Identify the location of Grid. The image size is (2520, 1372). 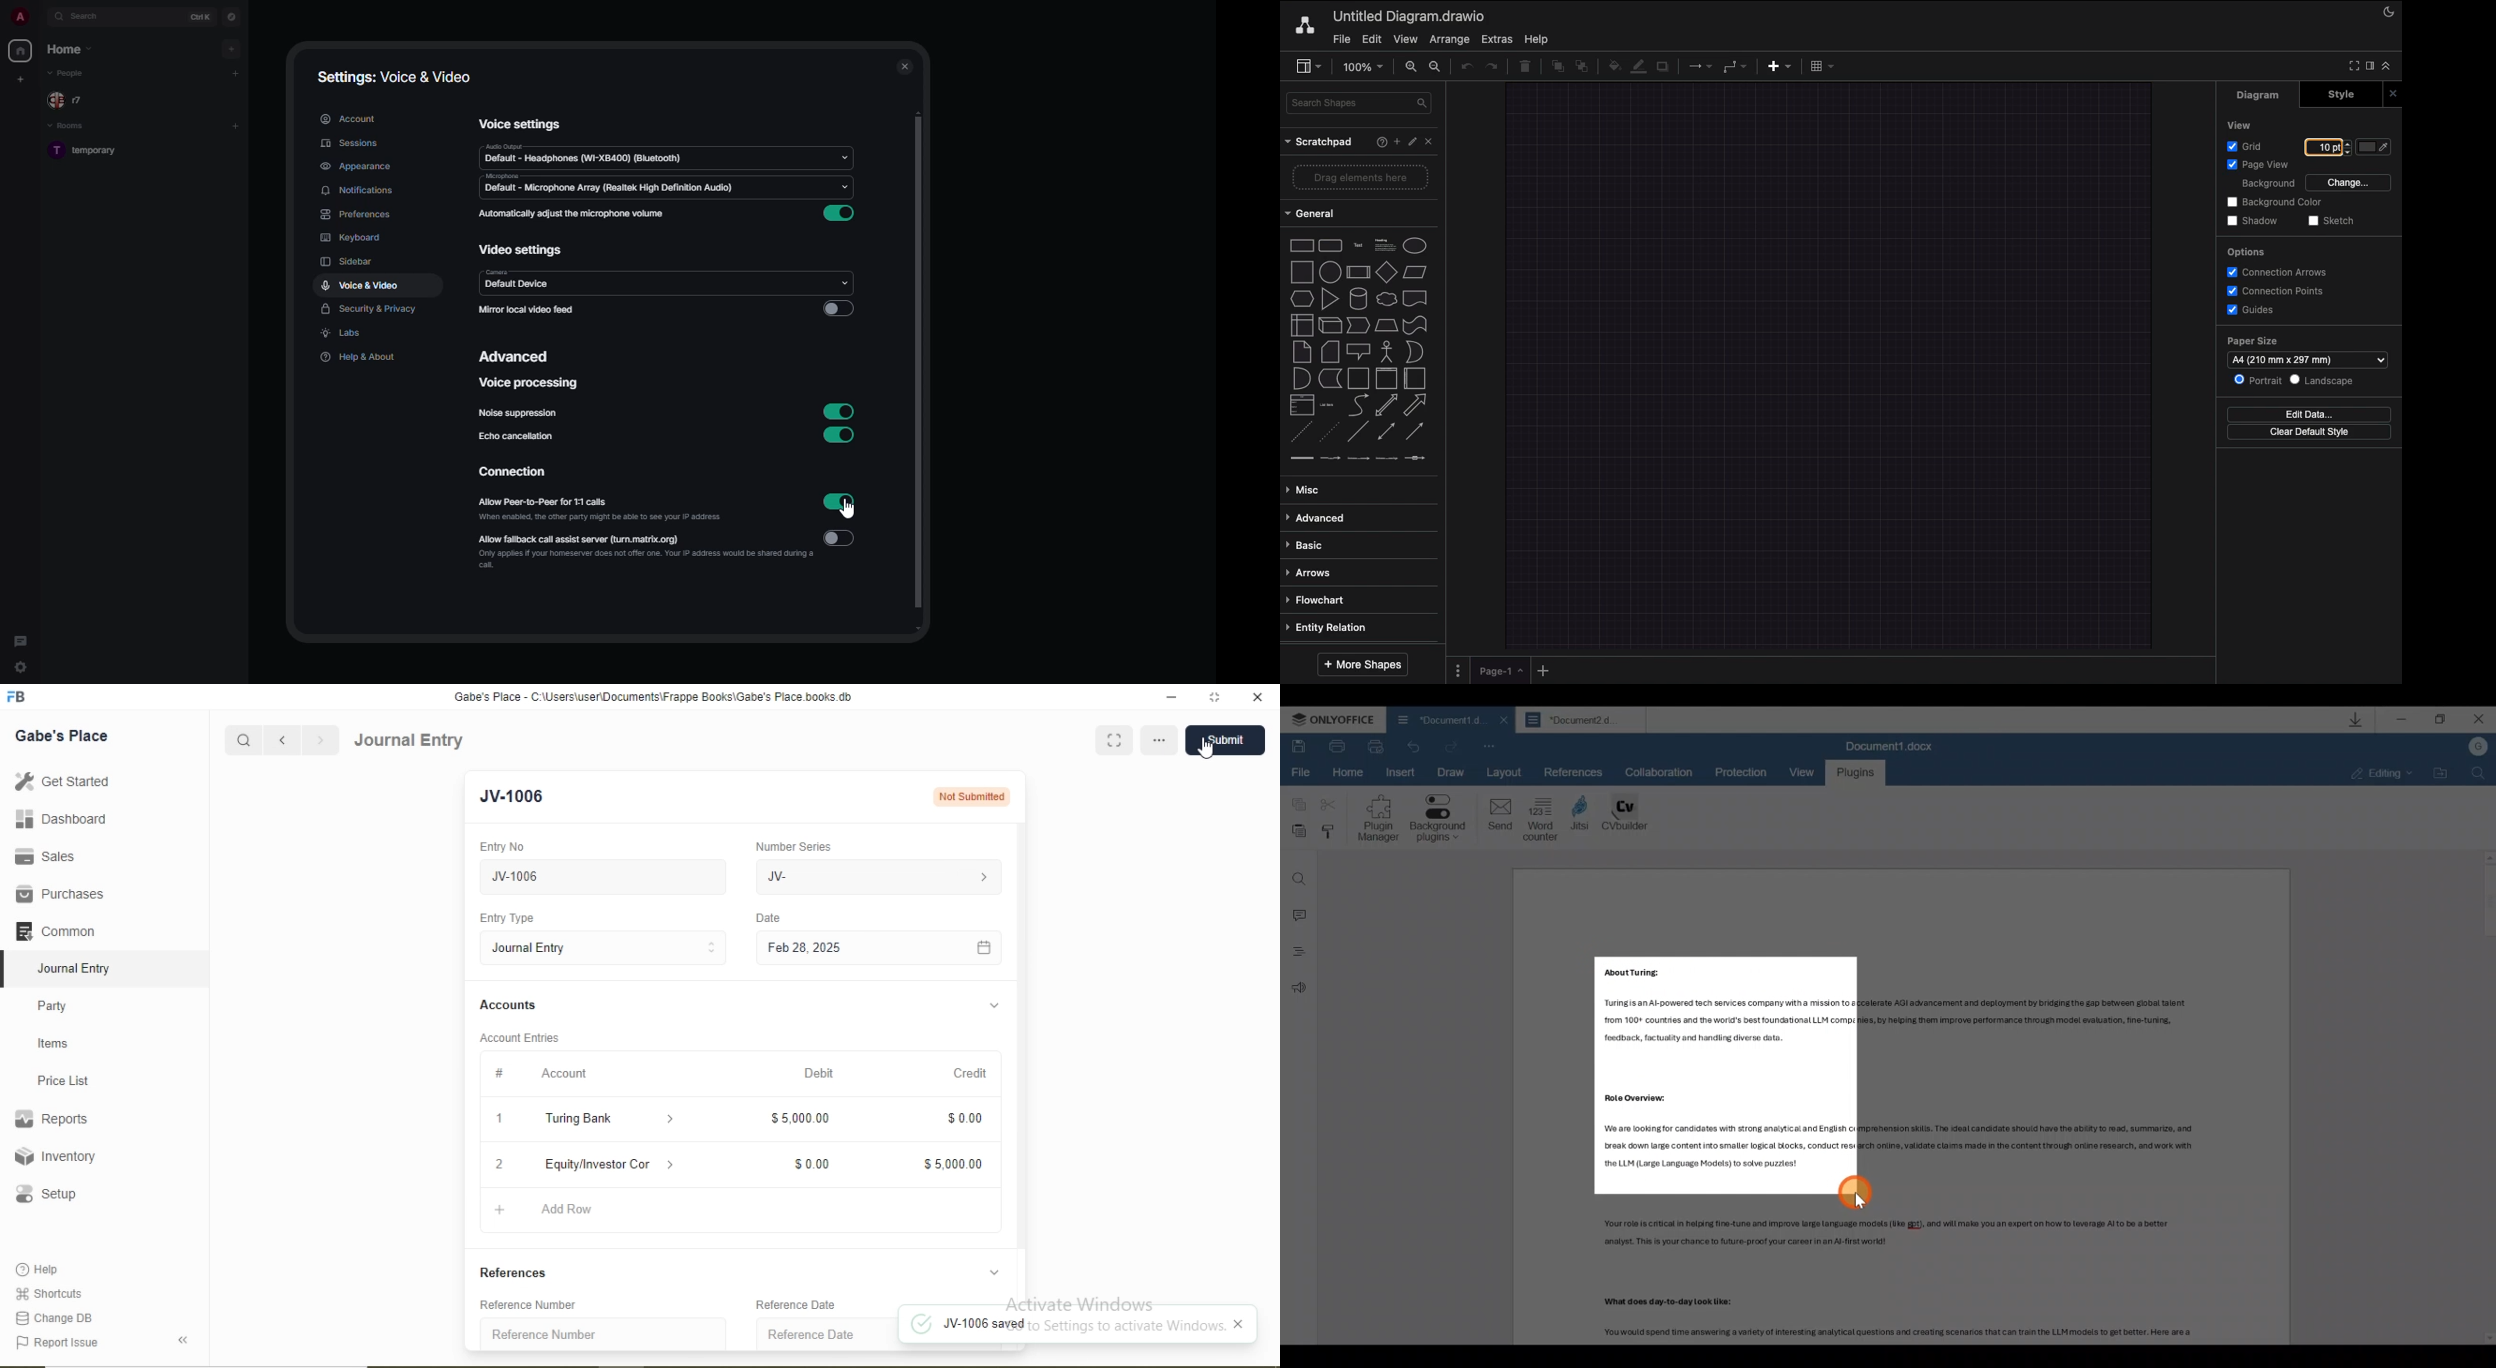
(2247, 148).